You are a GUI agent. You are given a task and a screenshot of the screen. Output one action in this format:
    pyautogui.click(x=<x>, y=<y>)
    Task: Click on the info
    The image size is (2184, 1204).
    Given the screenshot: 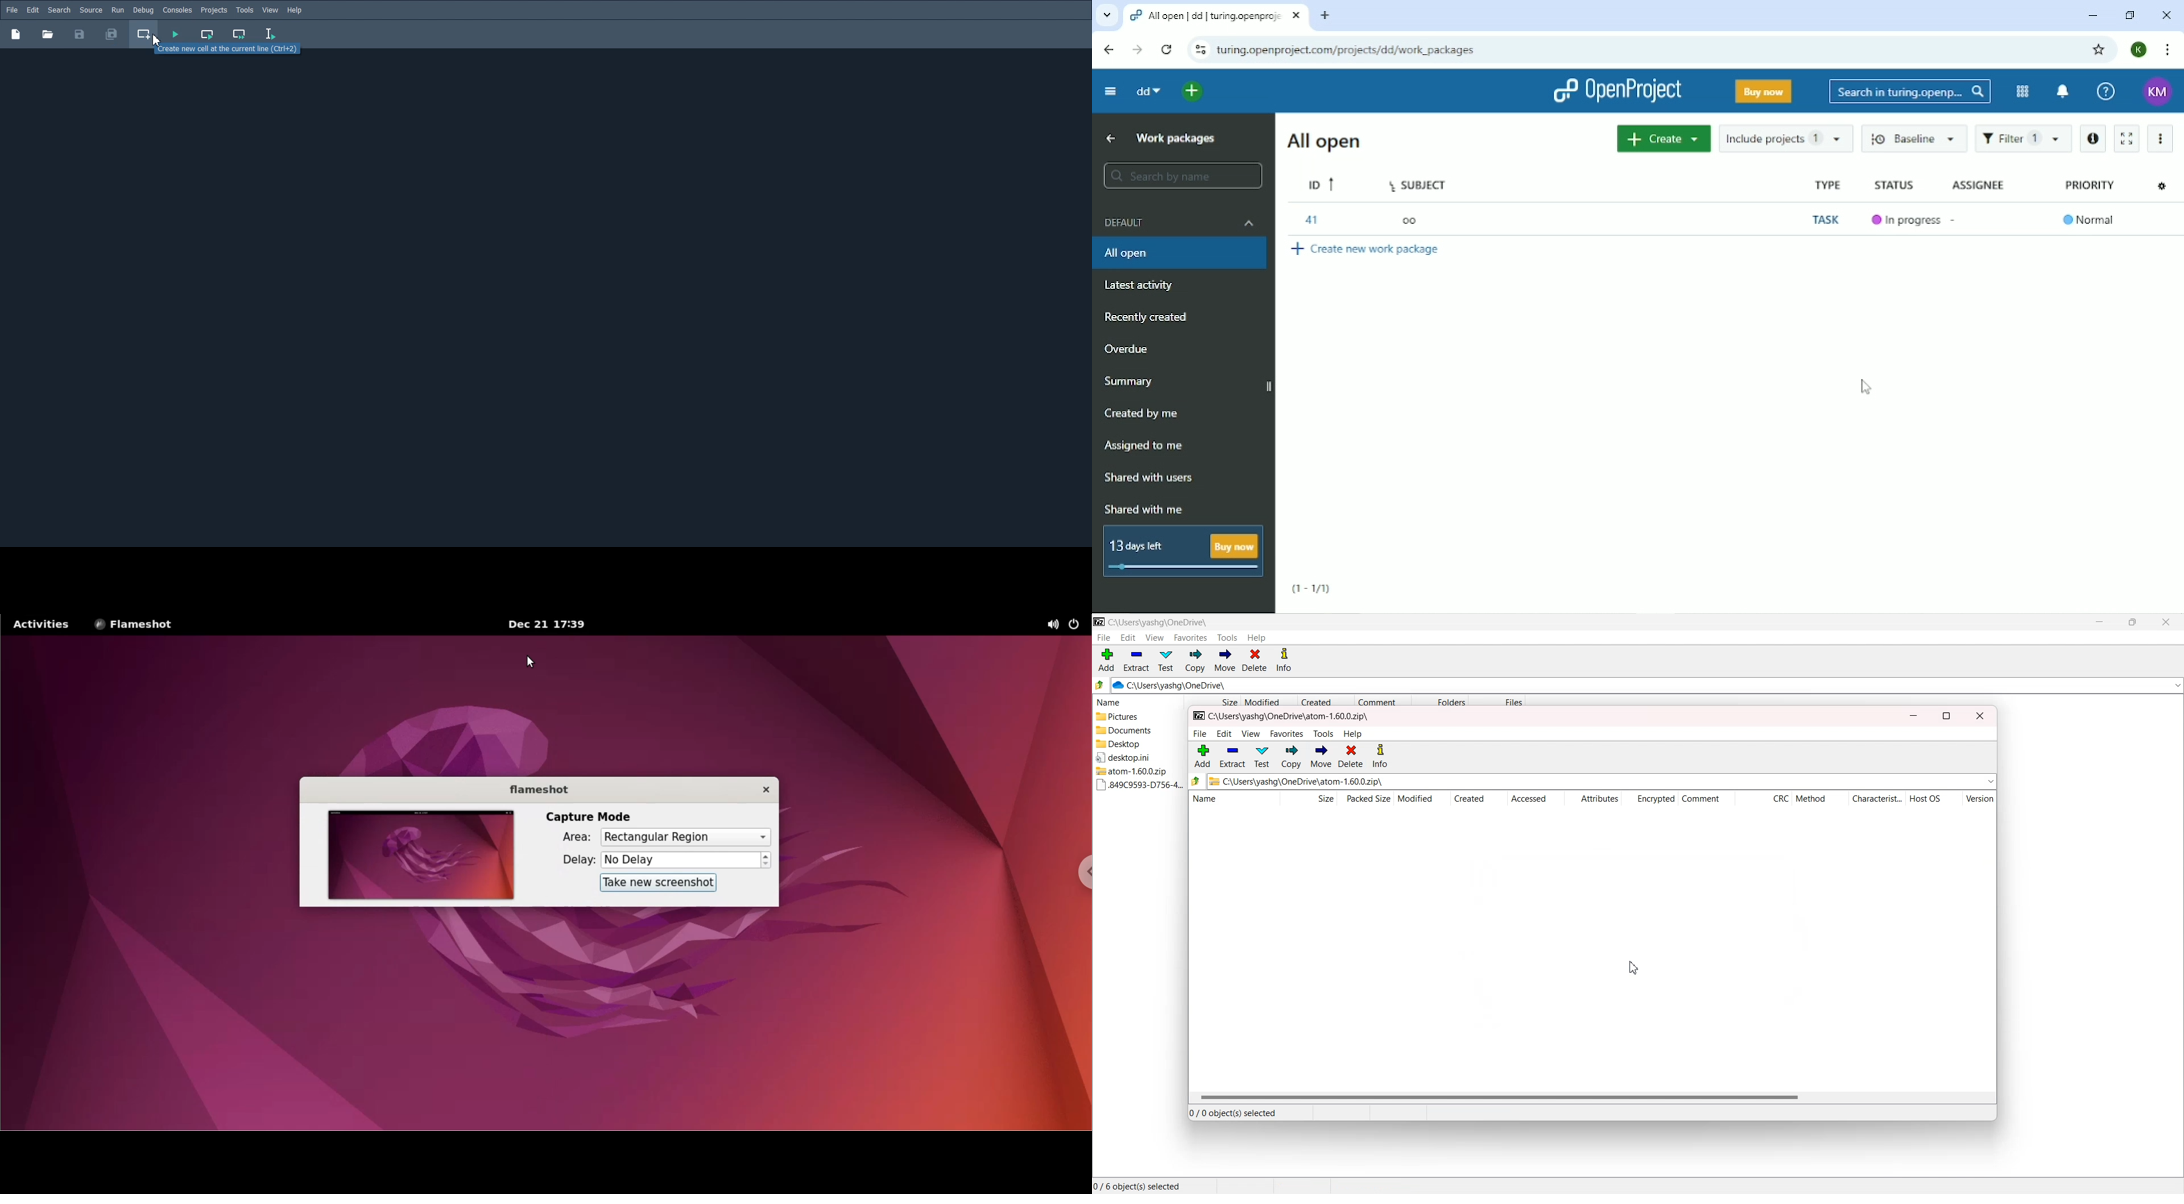 What is the action you would take?
    pyautogui.click(x=1380, y=757)
    